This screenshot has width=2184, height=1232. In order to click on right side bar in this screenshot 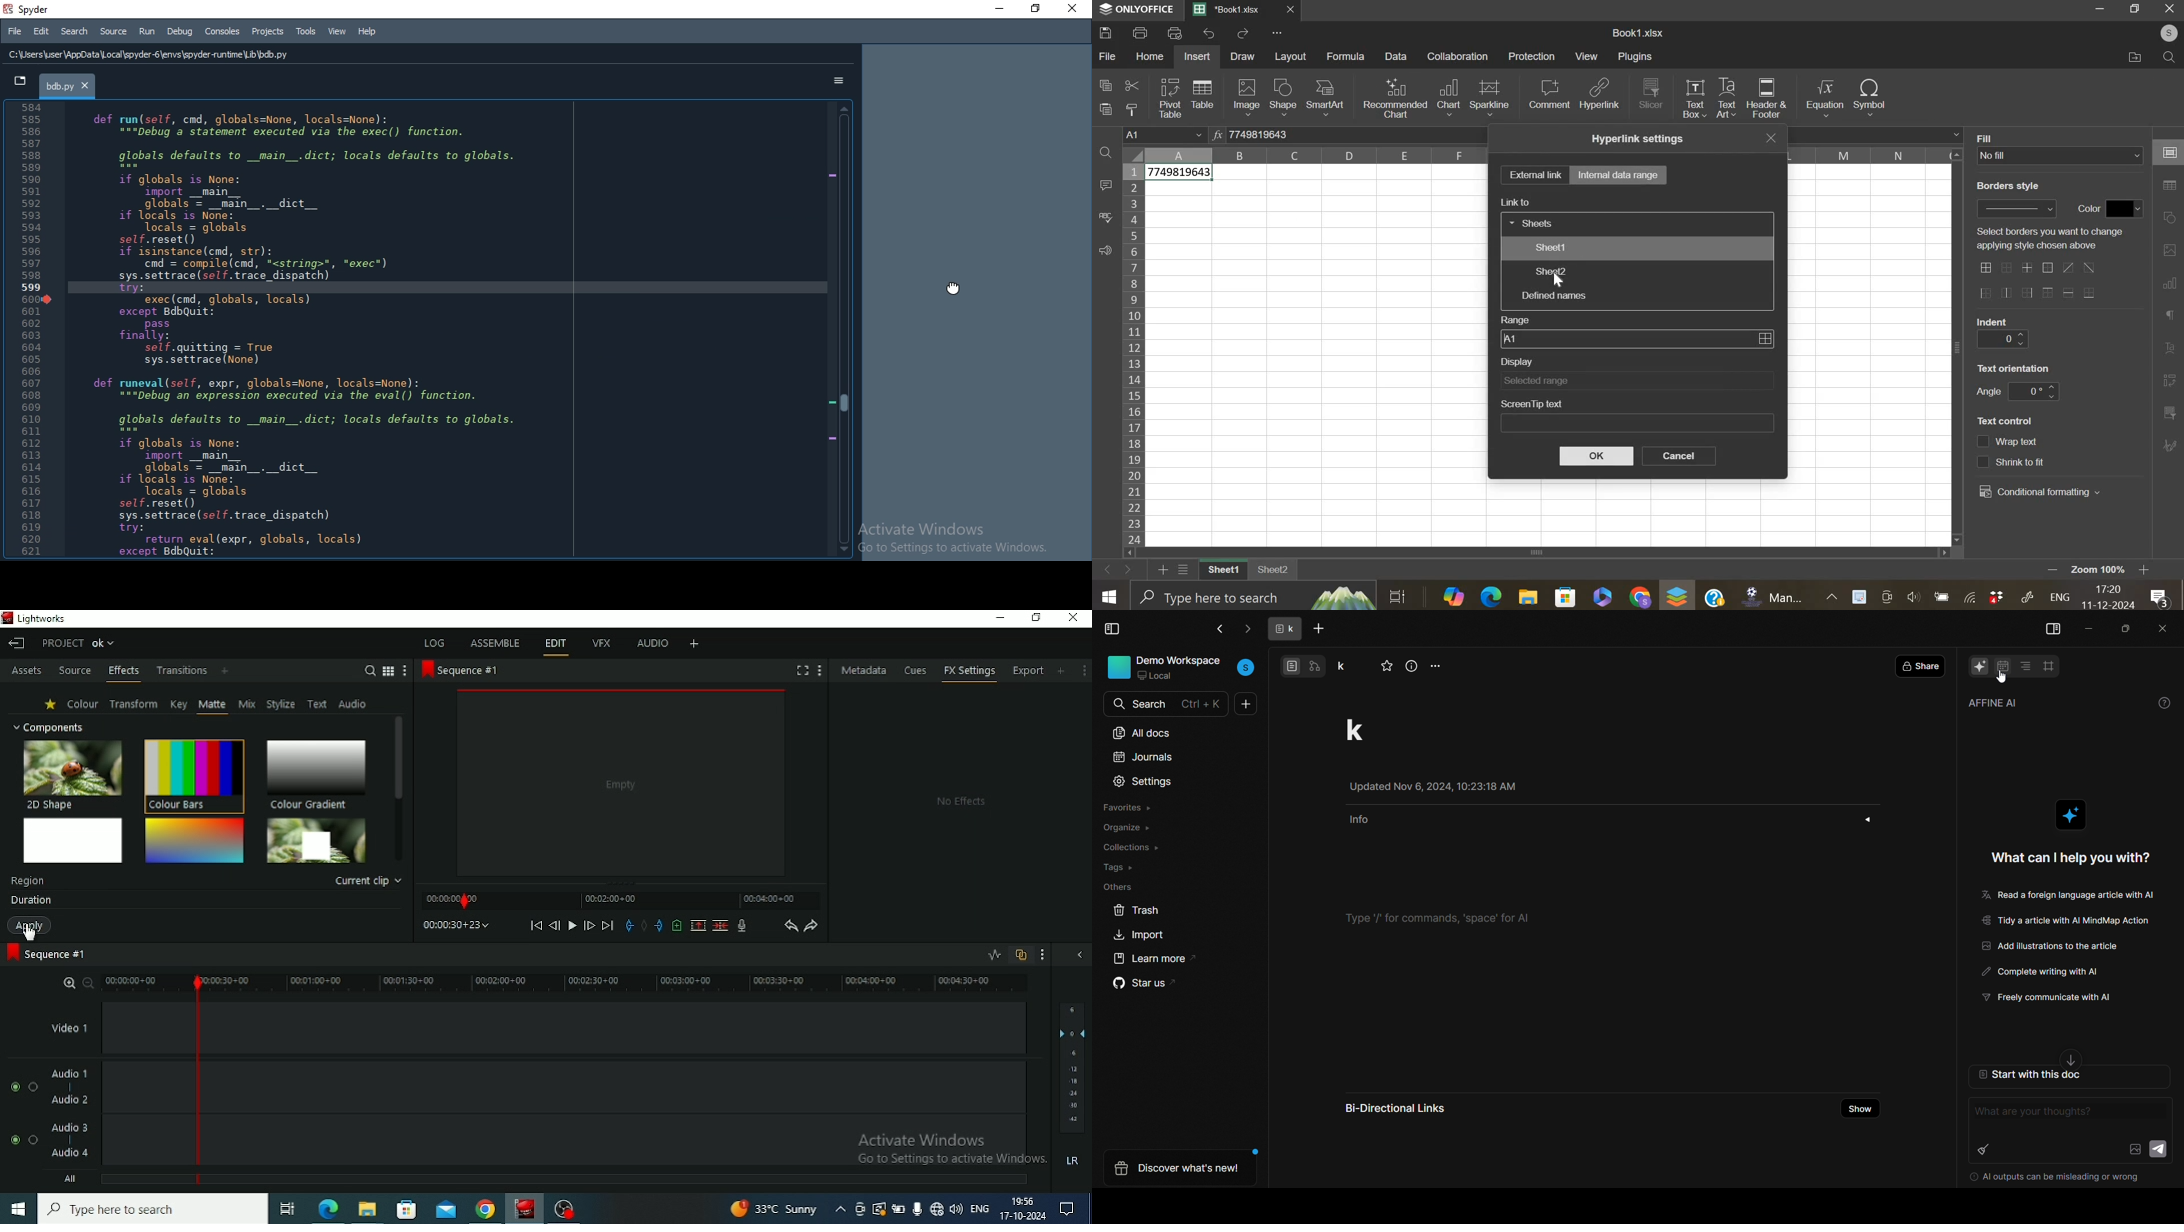, I will do `click(2167, 293)`.